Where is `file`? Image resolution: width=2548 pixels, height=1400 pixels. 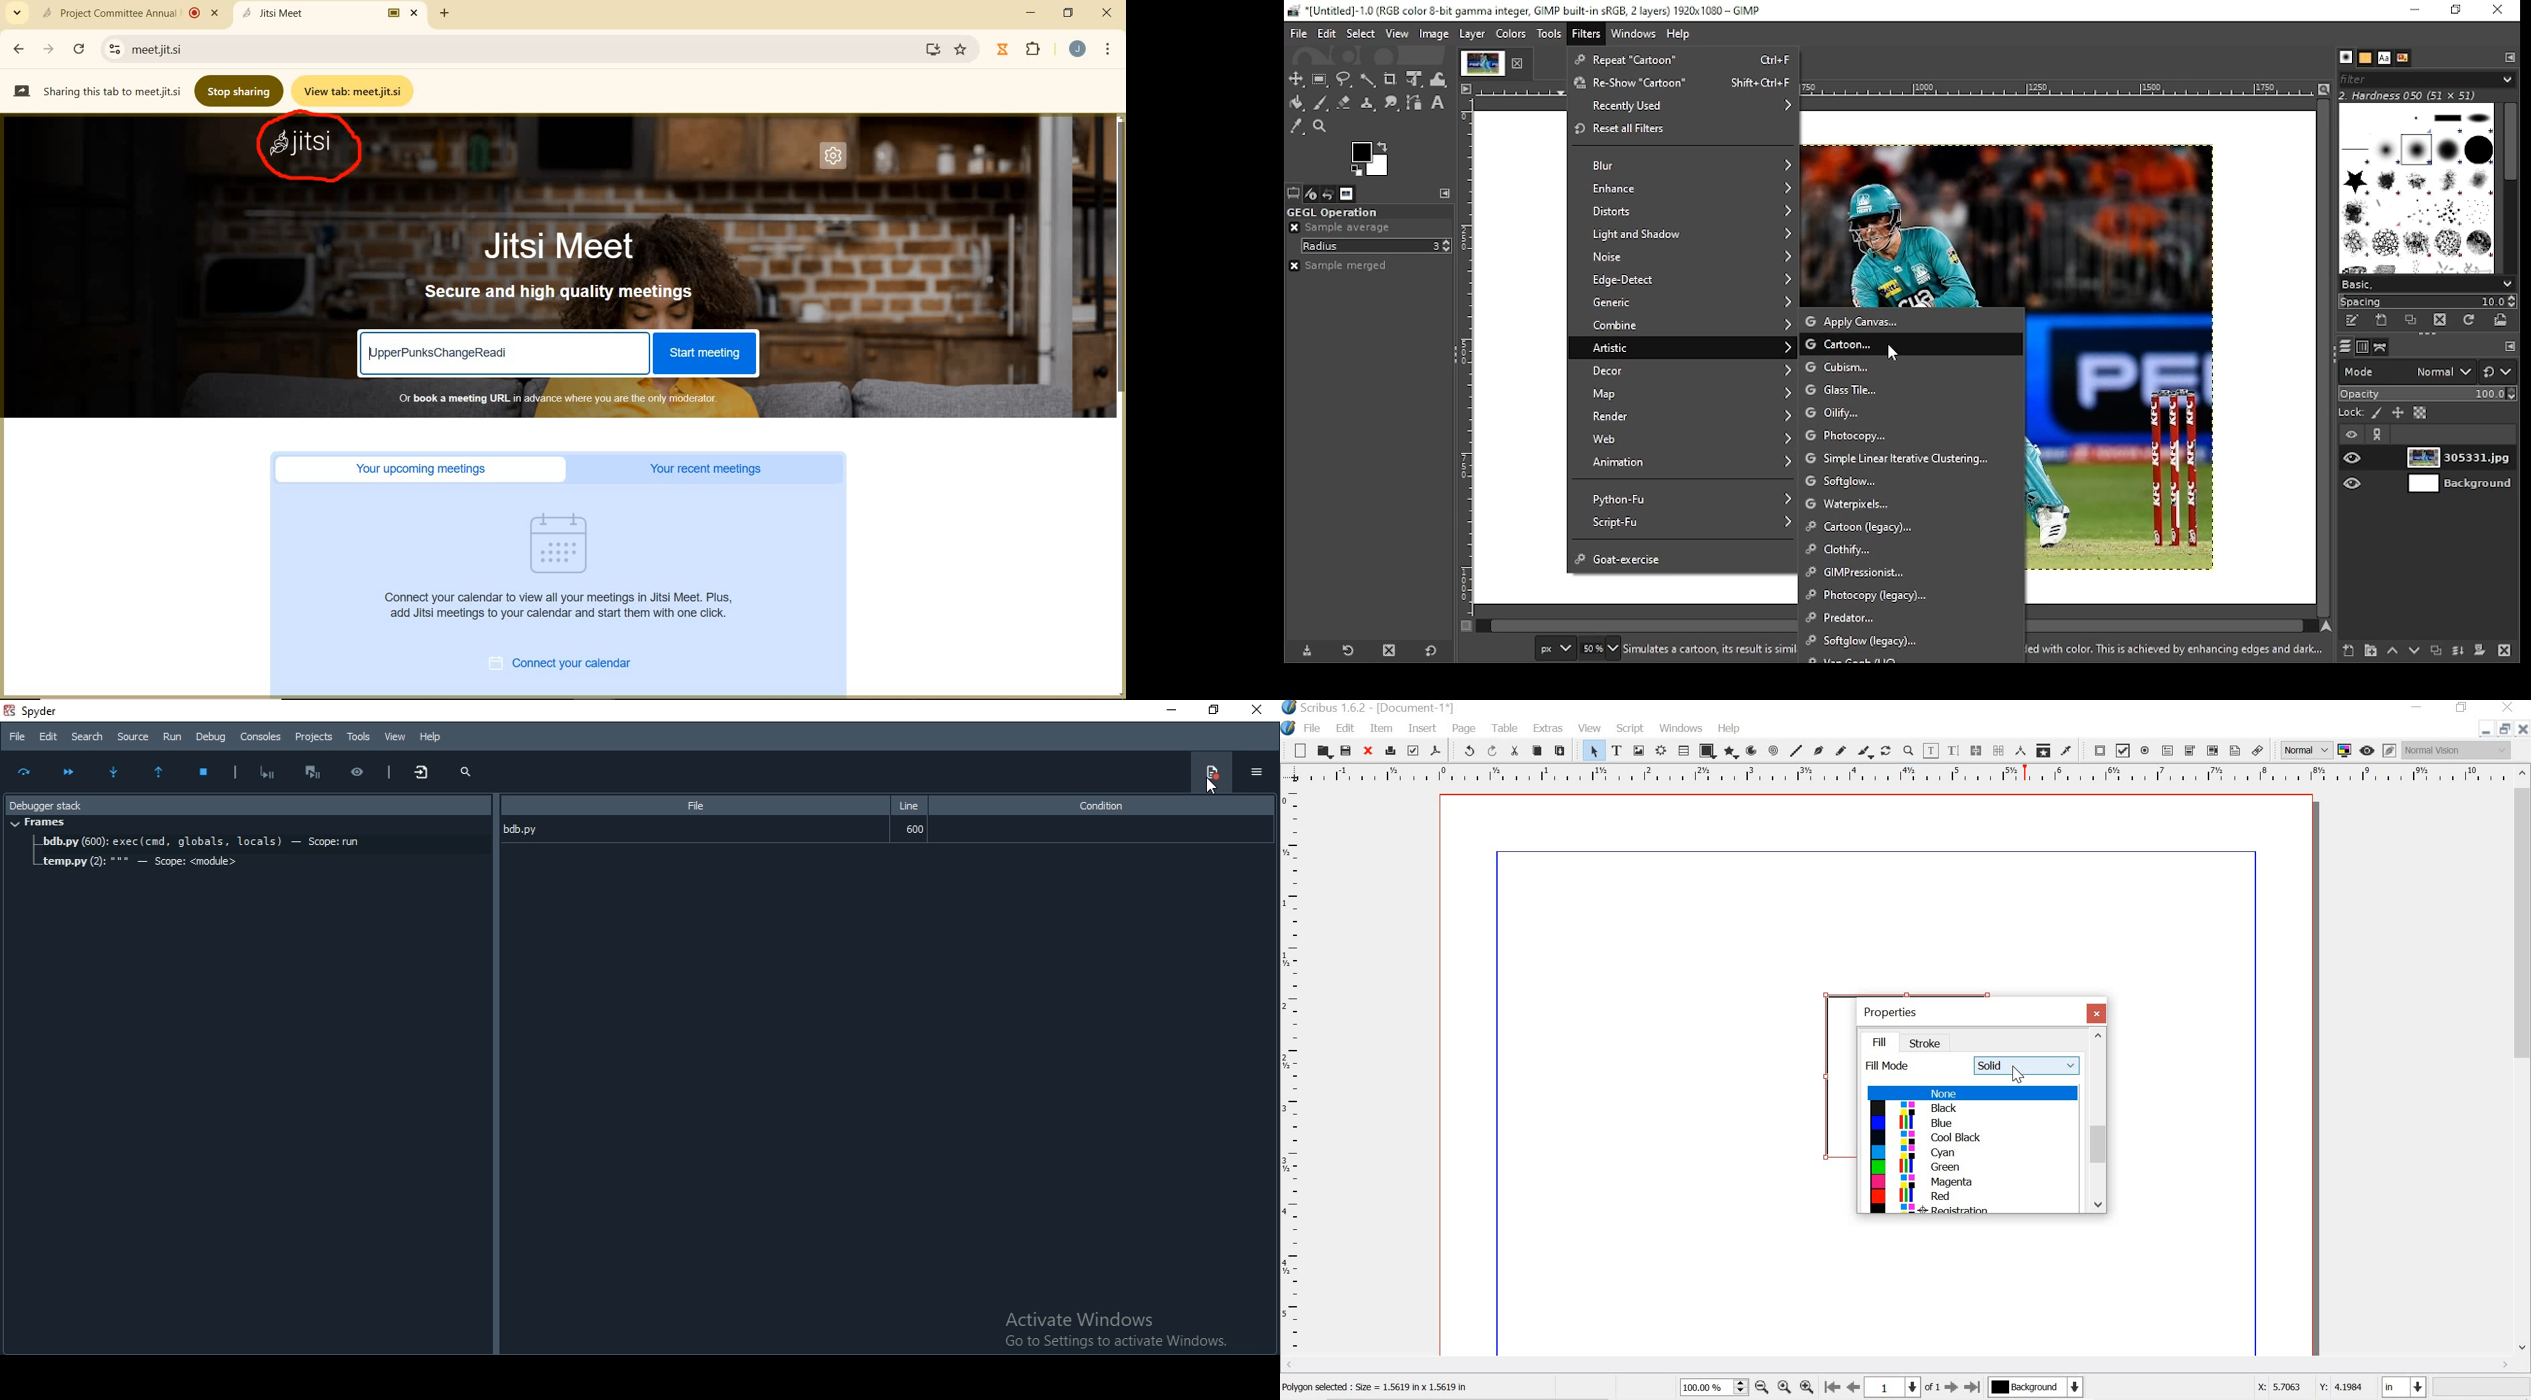 file is located at coordinates (1299, 34).